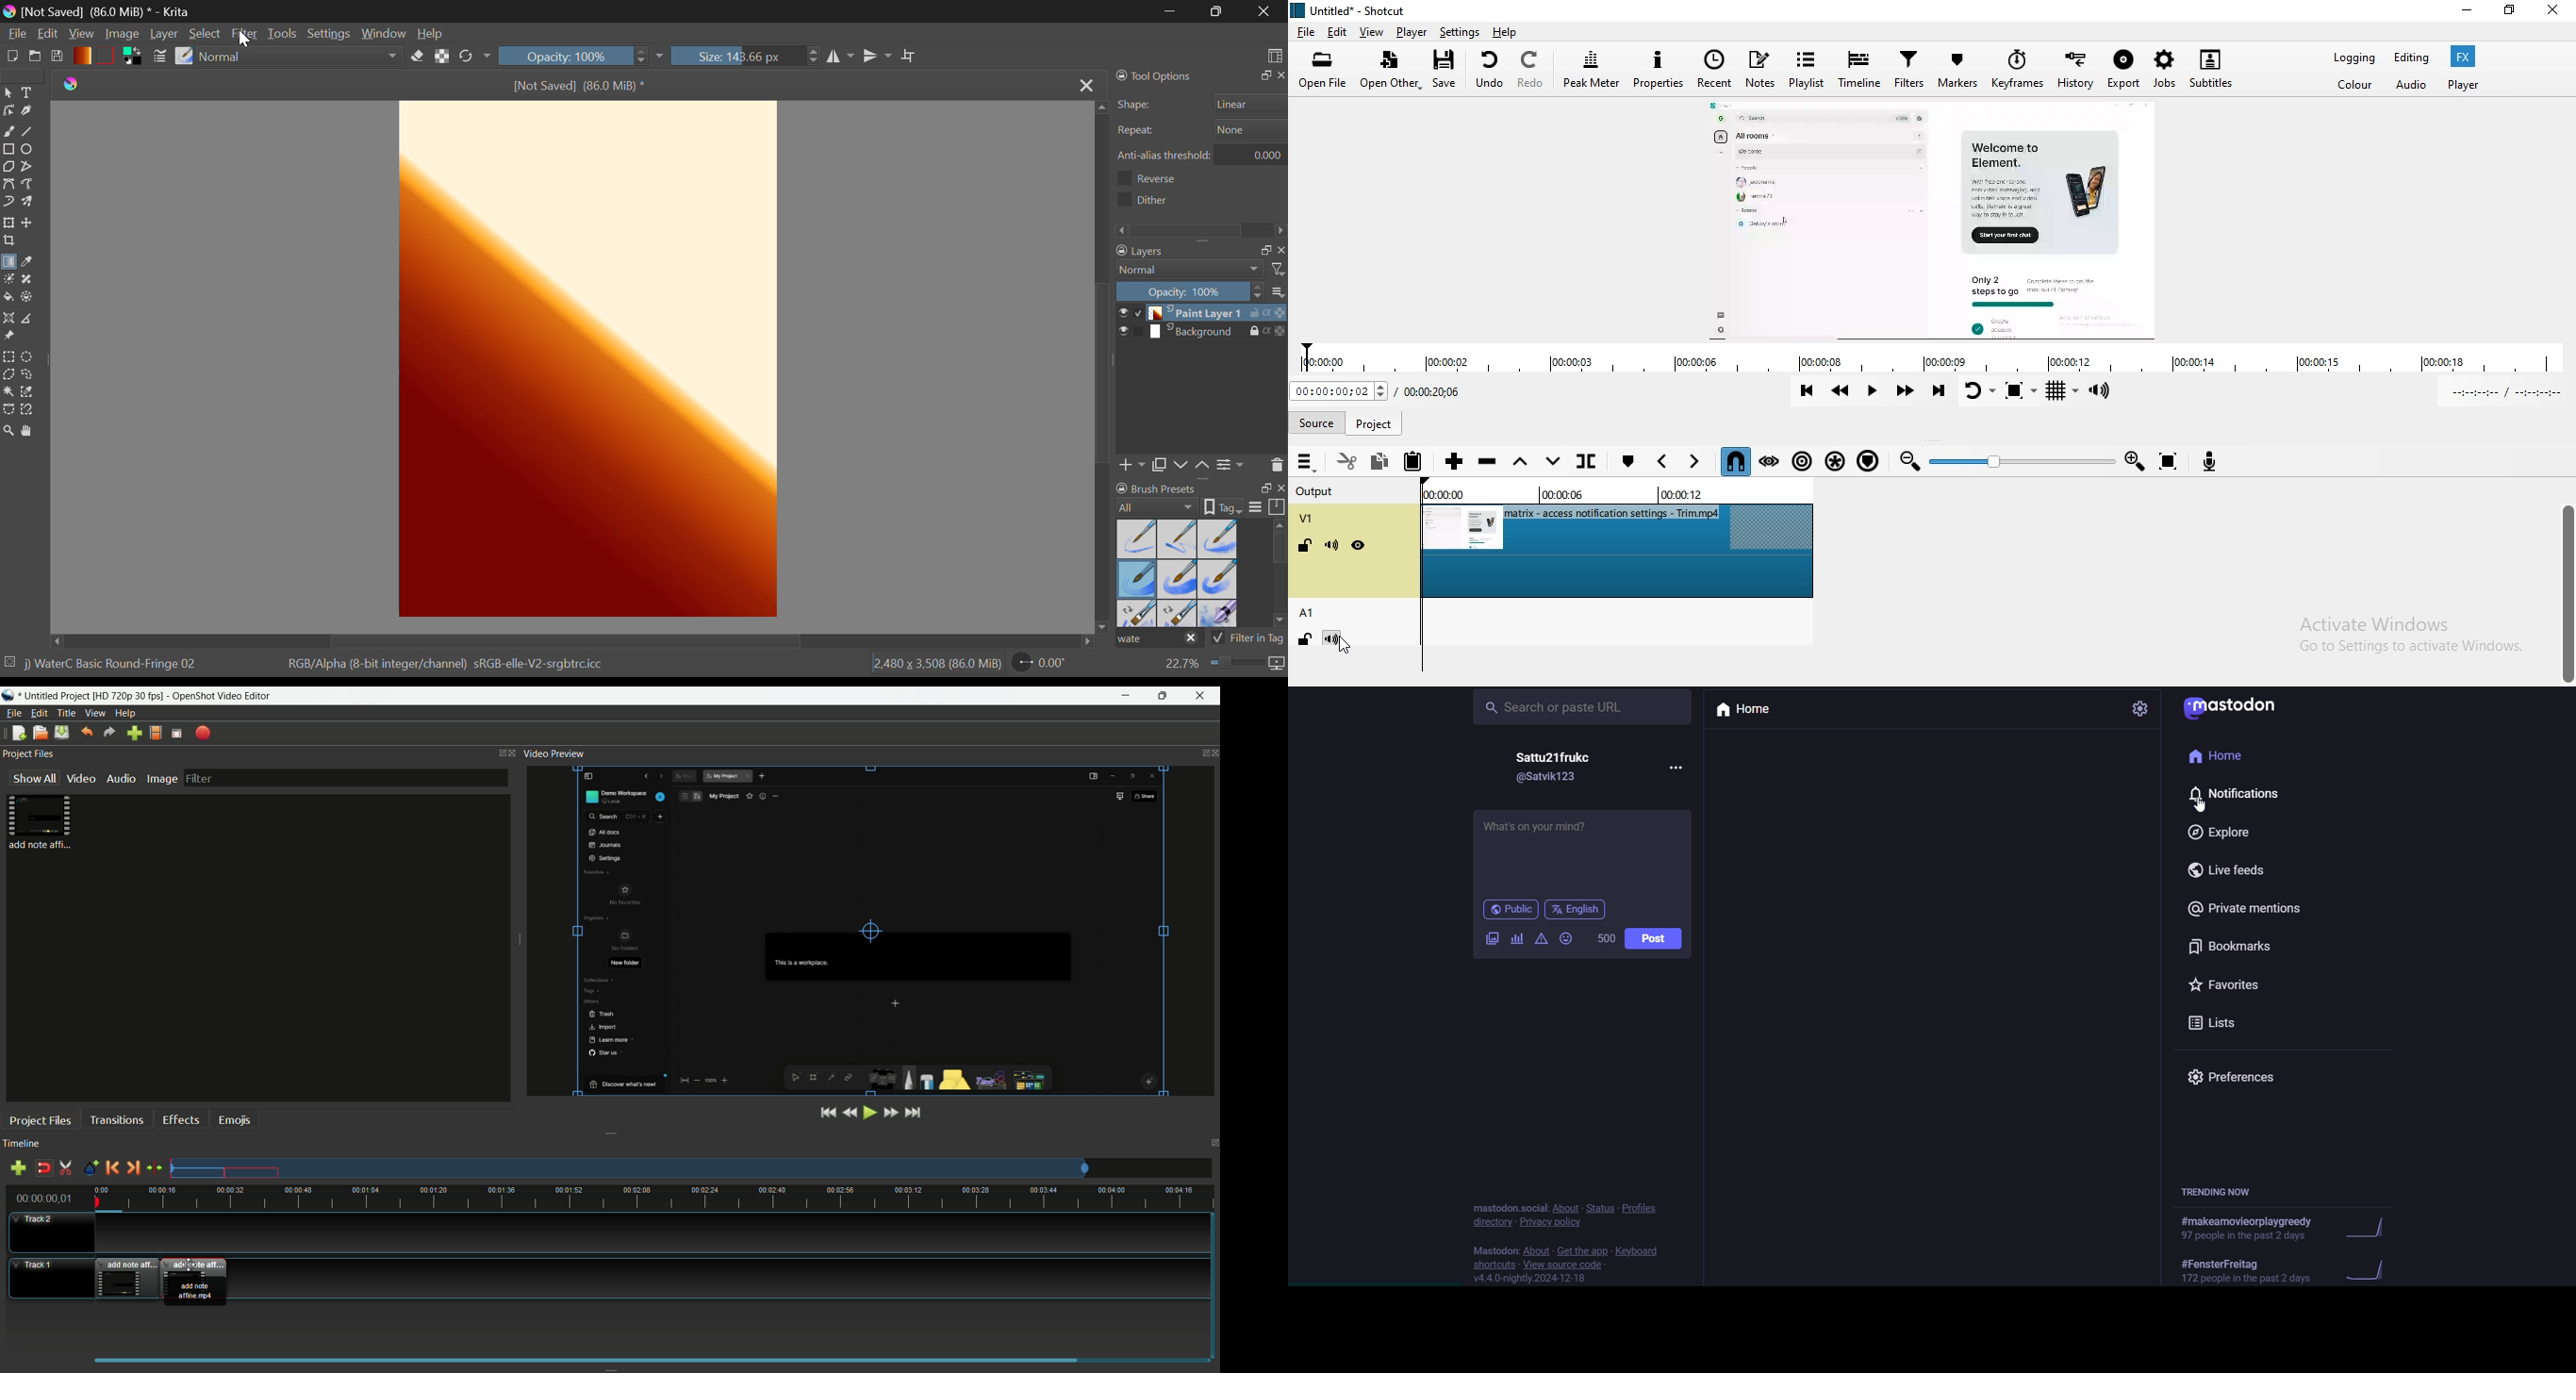  Describe the element at coordinates (15, 32) in the screenshot. I see `File` at that location.